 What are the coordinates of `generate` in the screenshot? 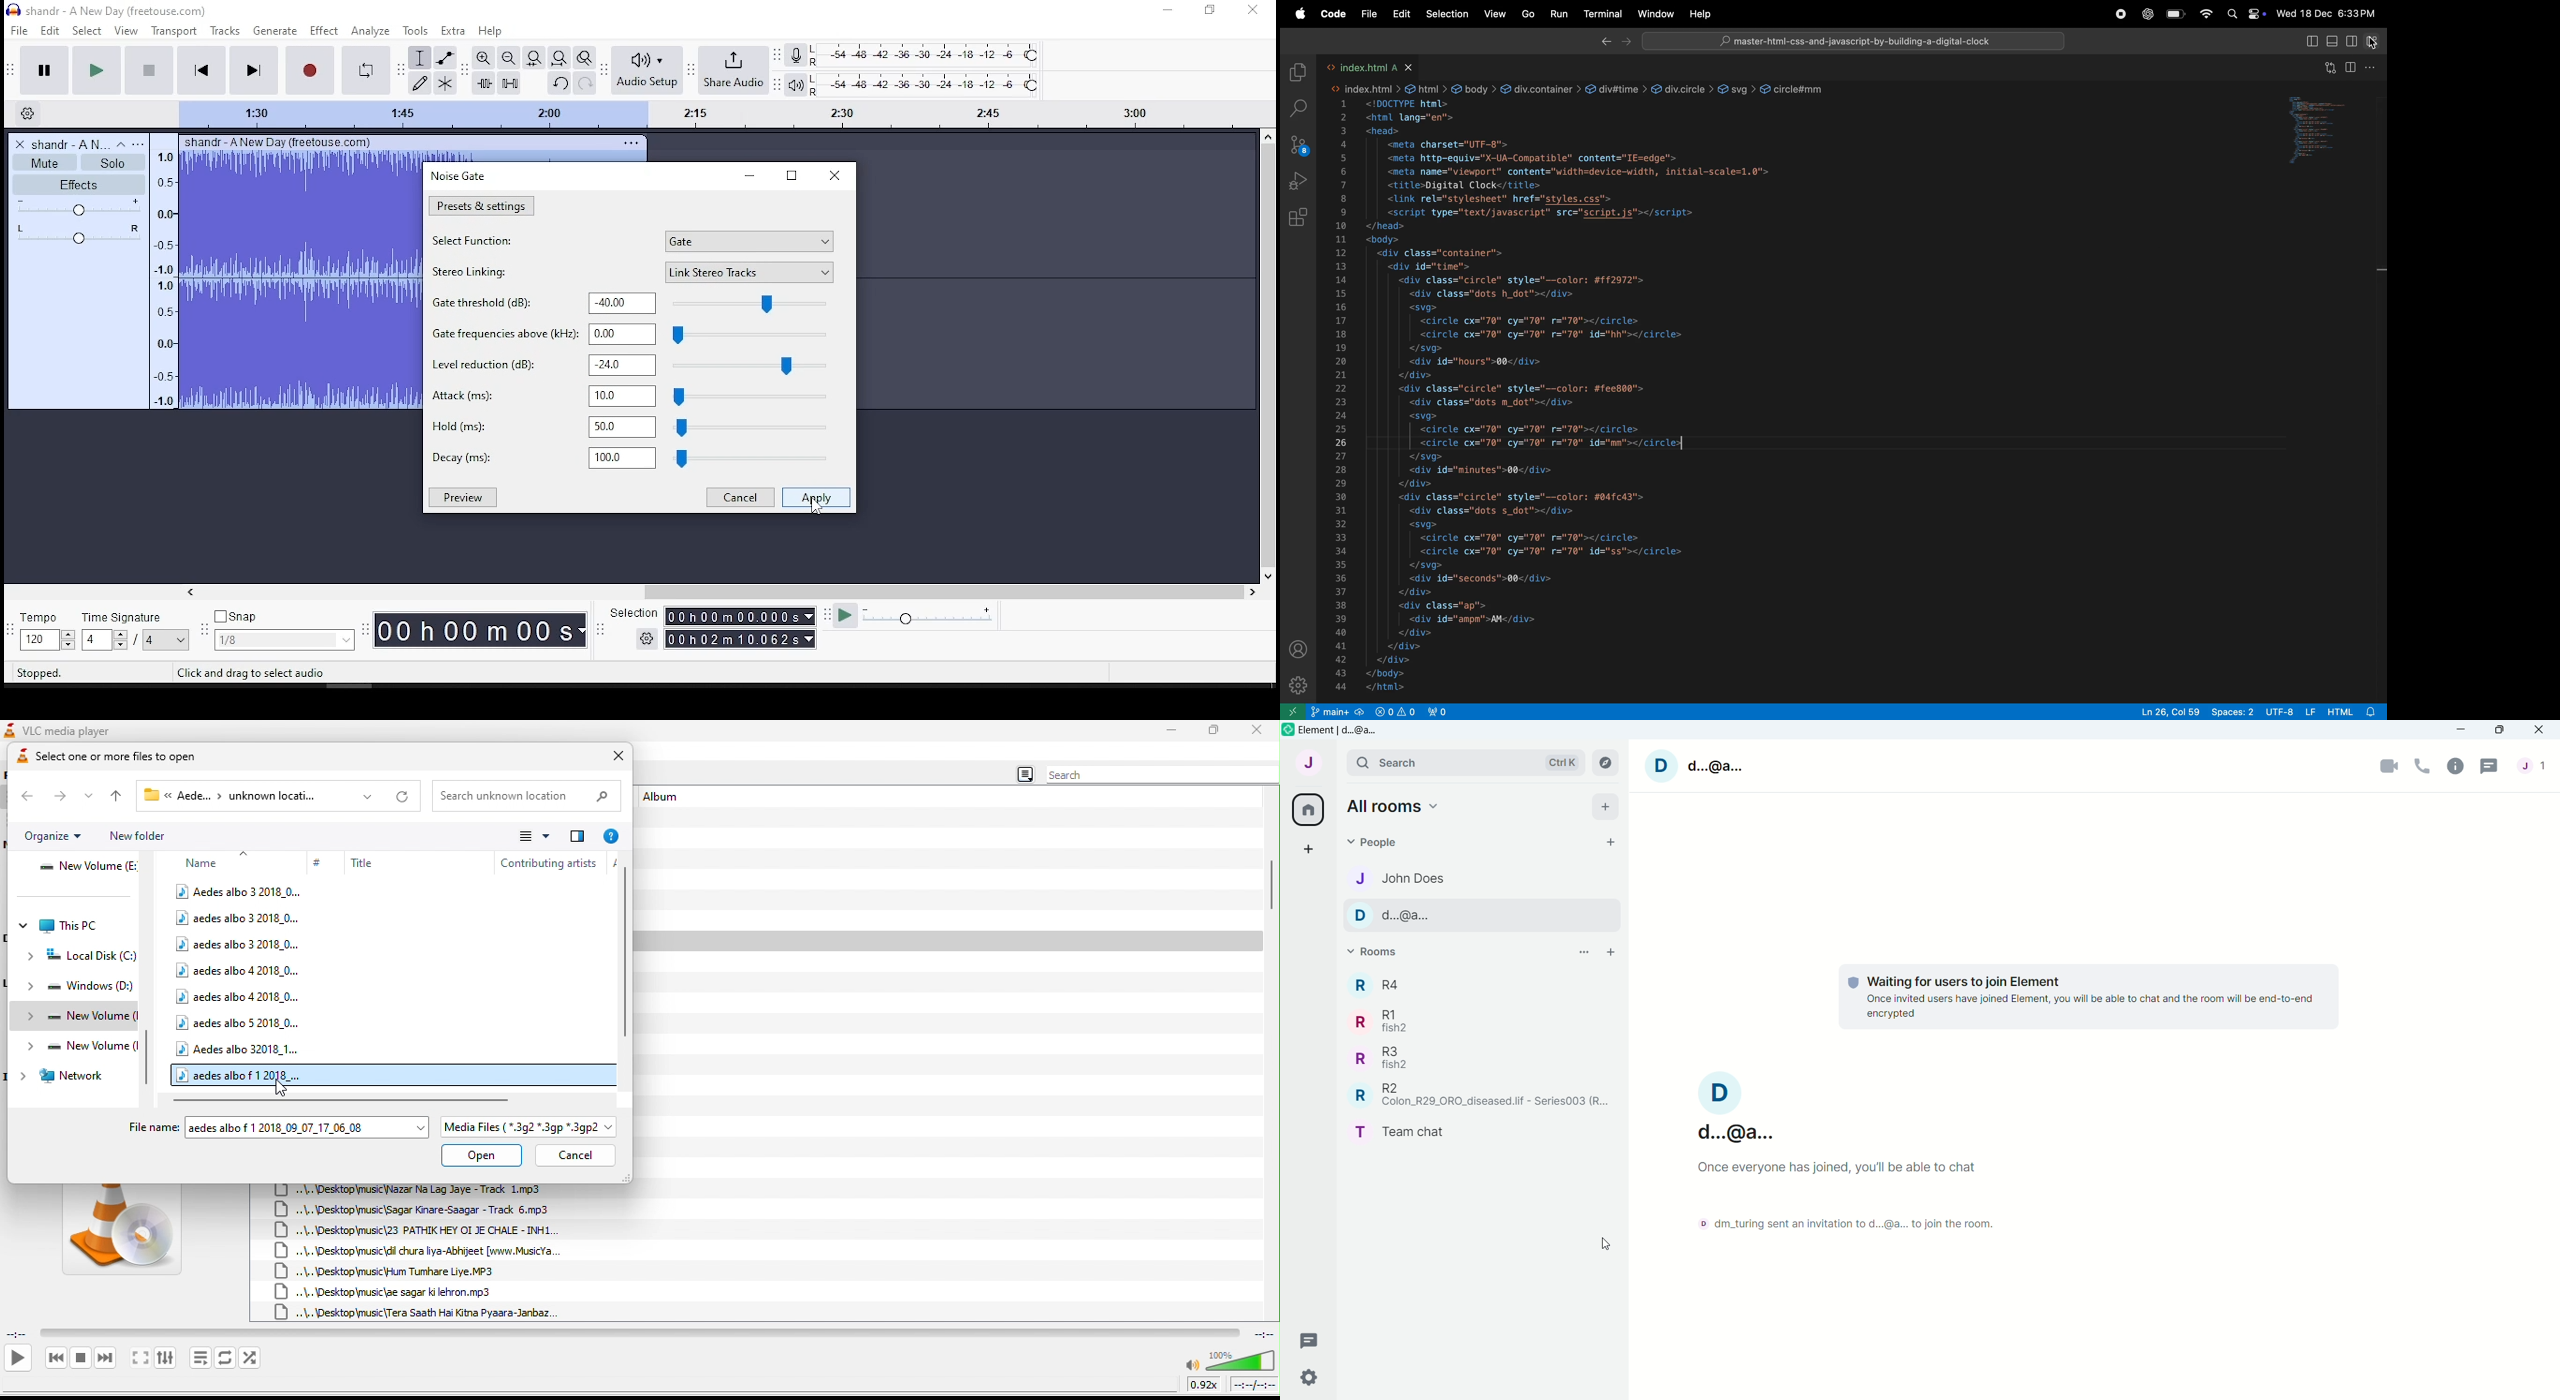 It's located at (275, 31).